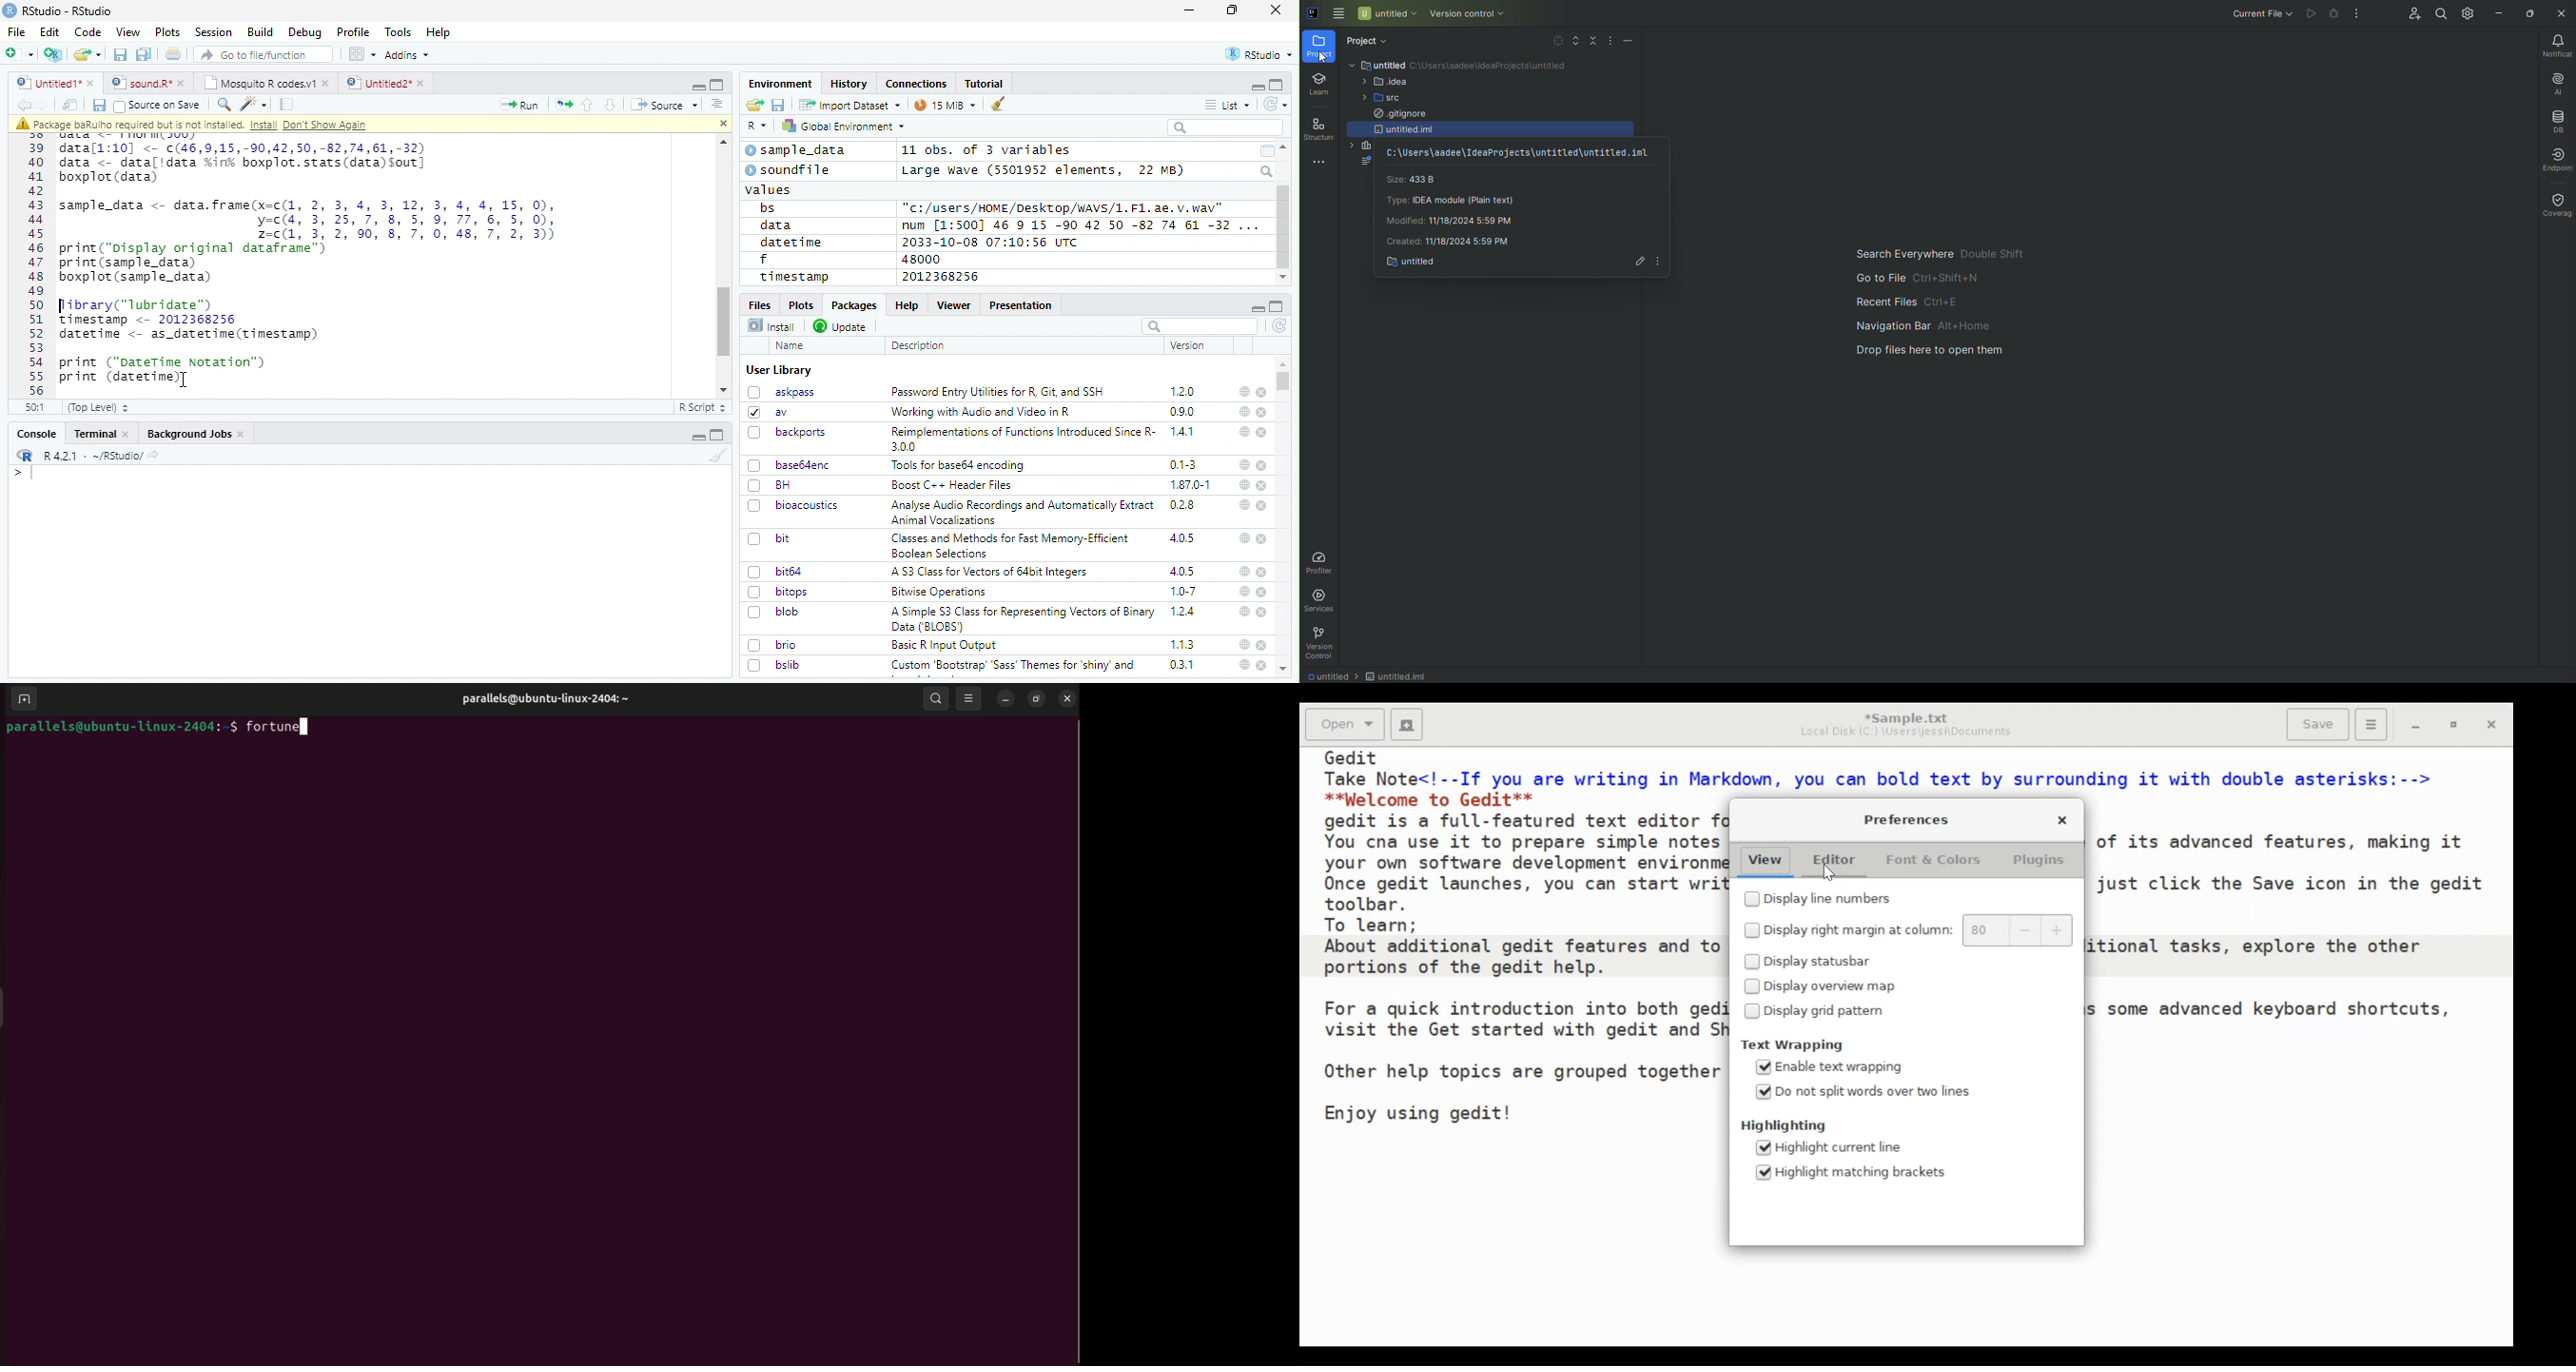 This screenshot has height=1372, width=2576. Describe the element at coordinates (720, 143) in the screenshot. I see `scroll up` at that location.